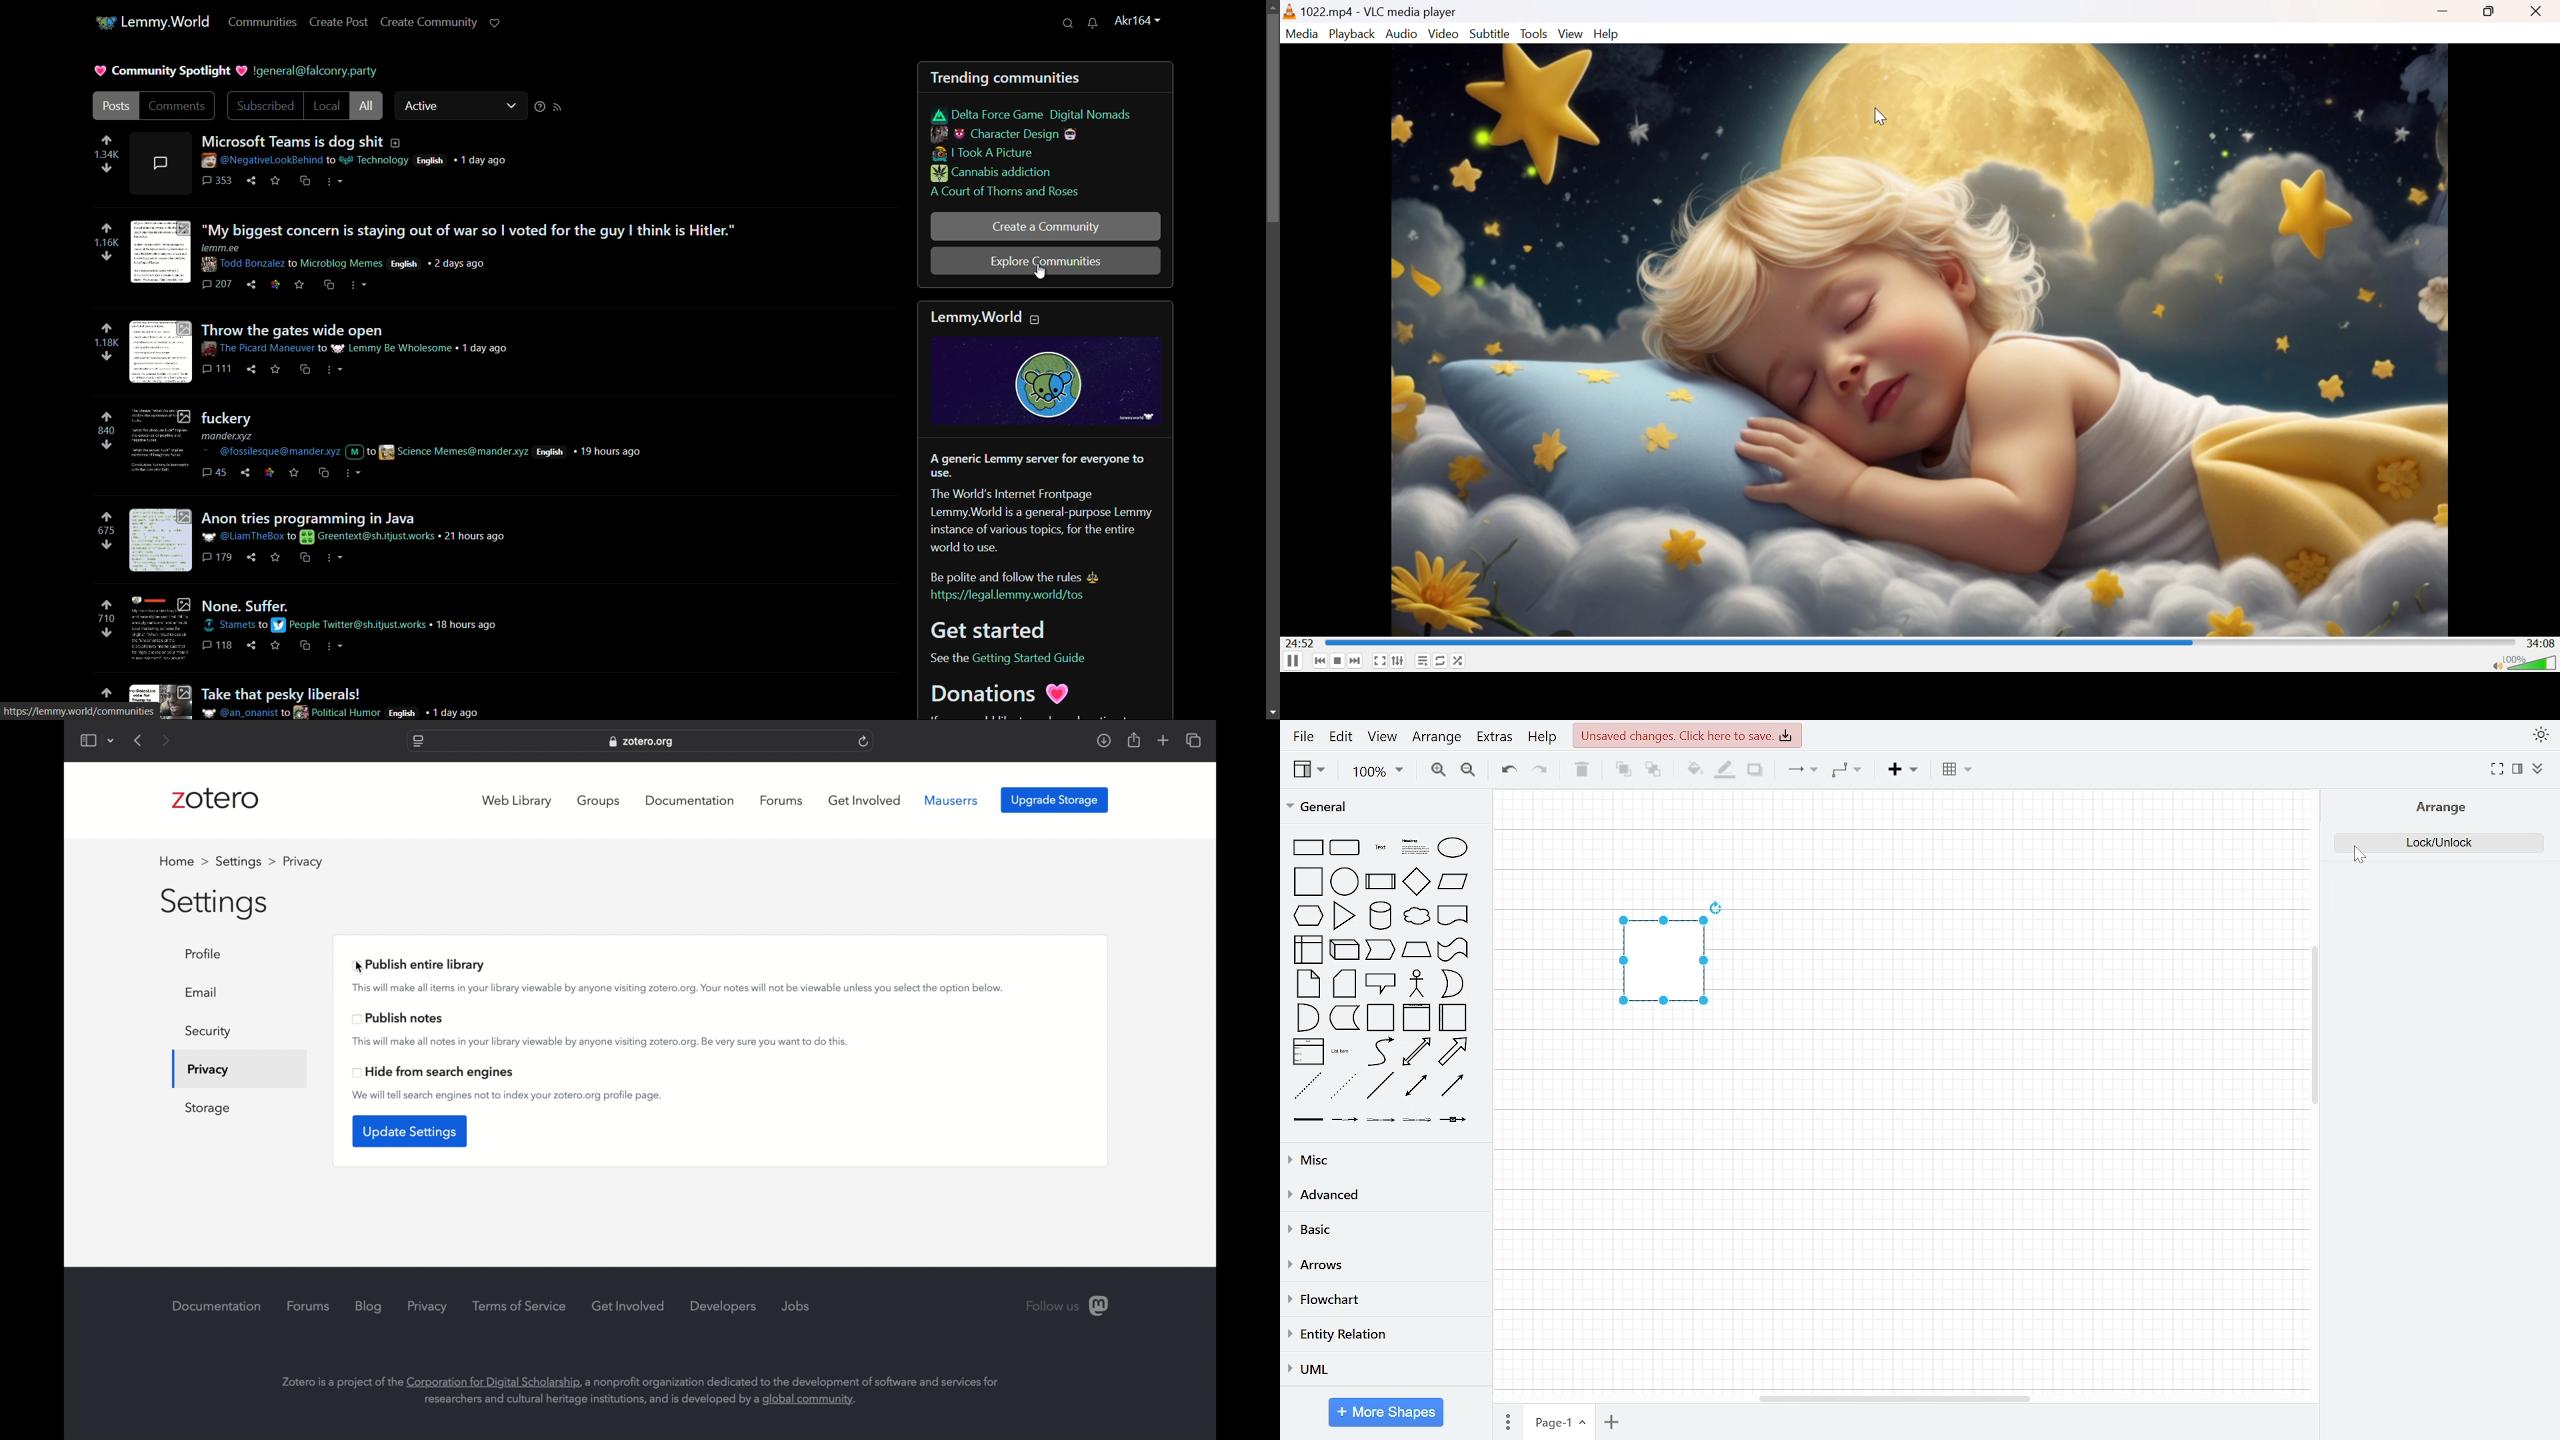 This screenshot has height=1456, width=2576. I want to click on curve, so click(1379, 1052).